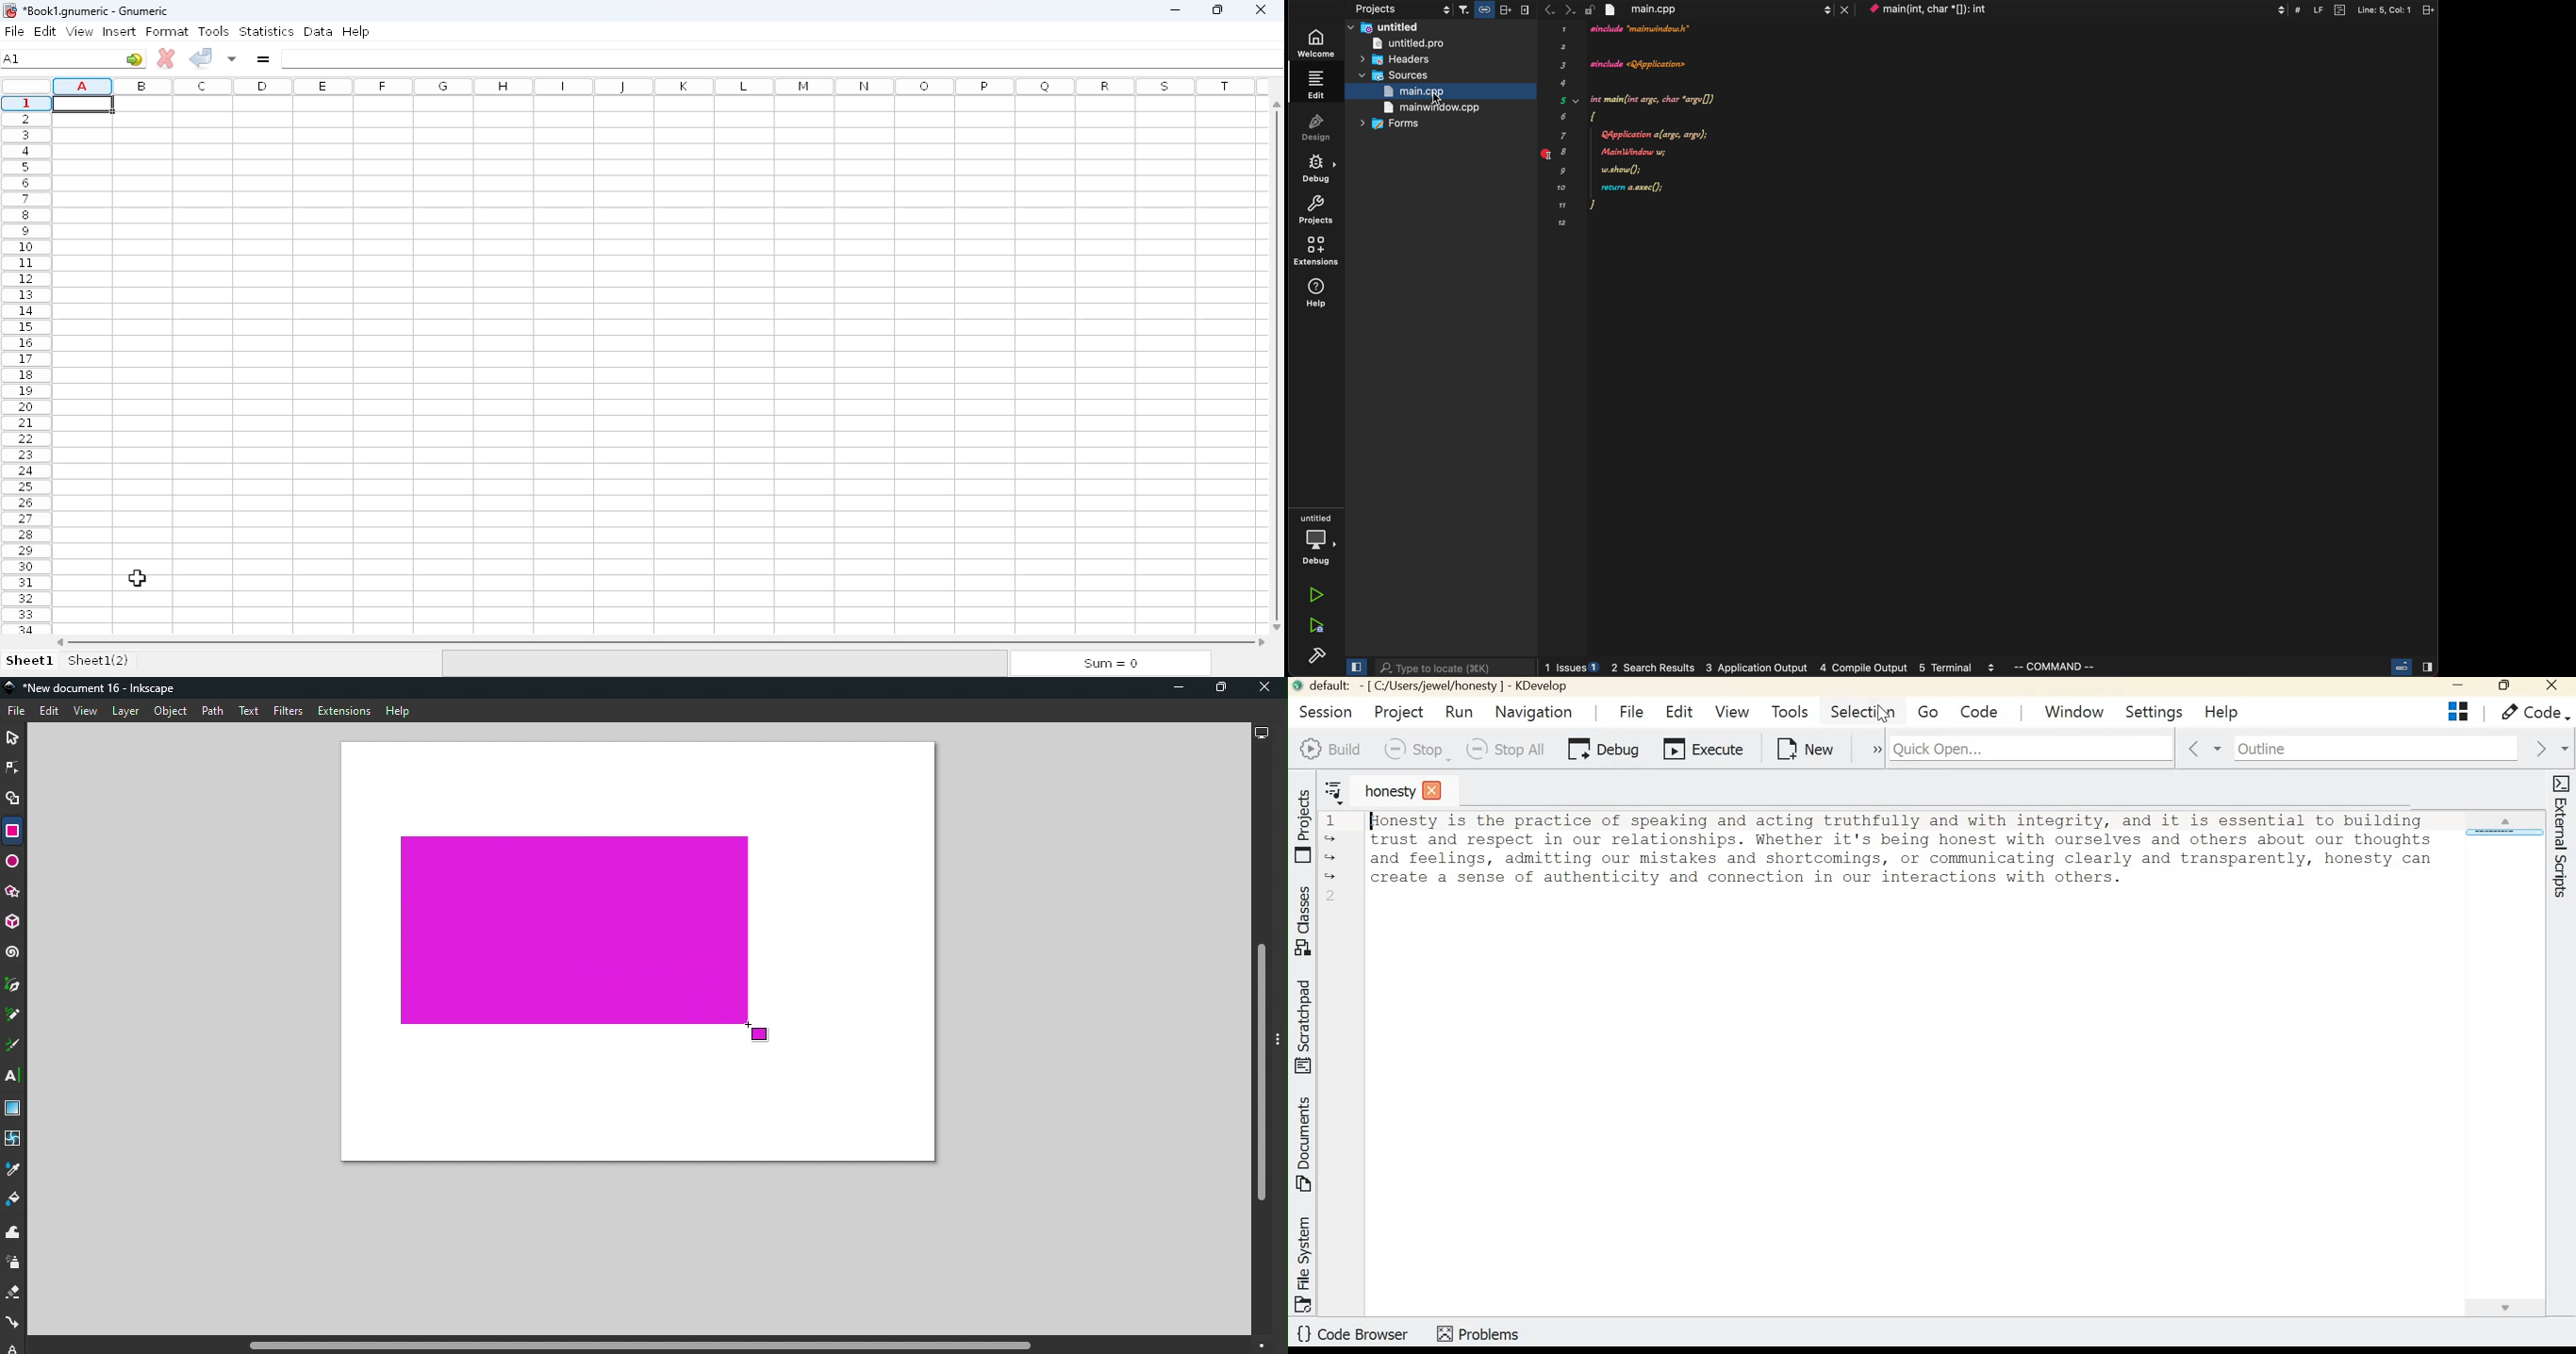  I want to click on command, so click(2062, 667).